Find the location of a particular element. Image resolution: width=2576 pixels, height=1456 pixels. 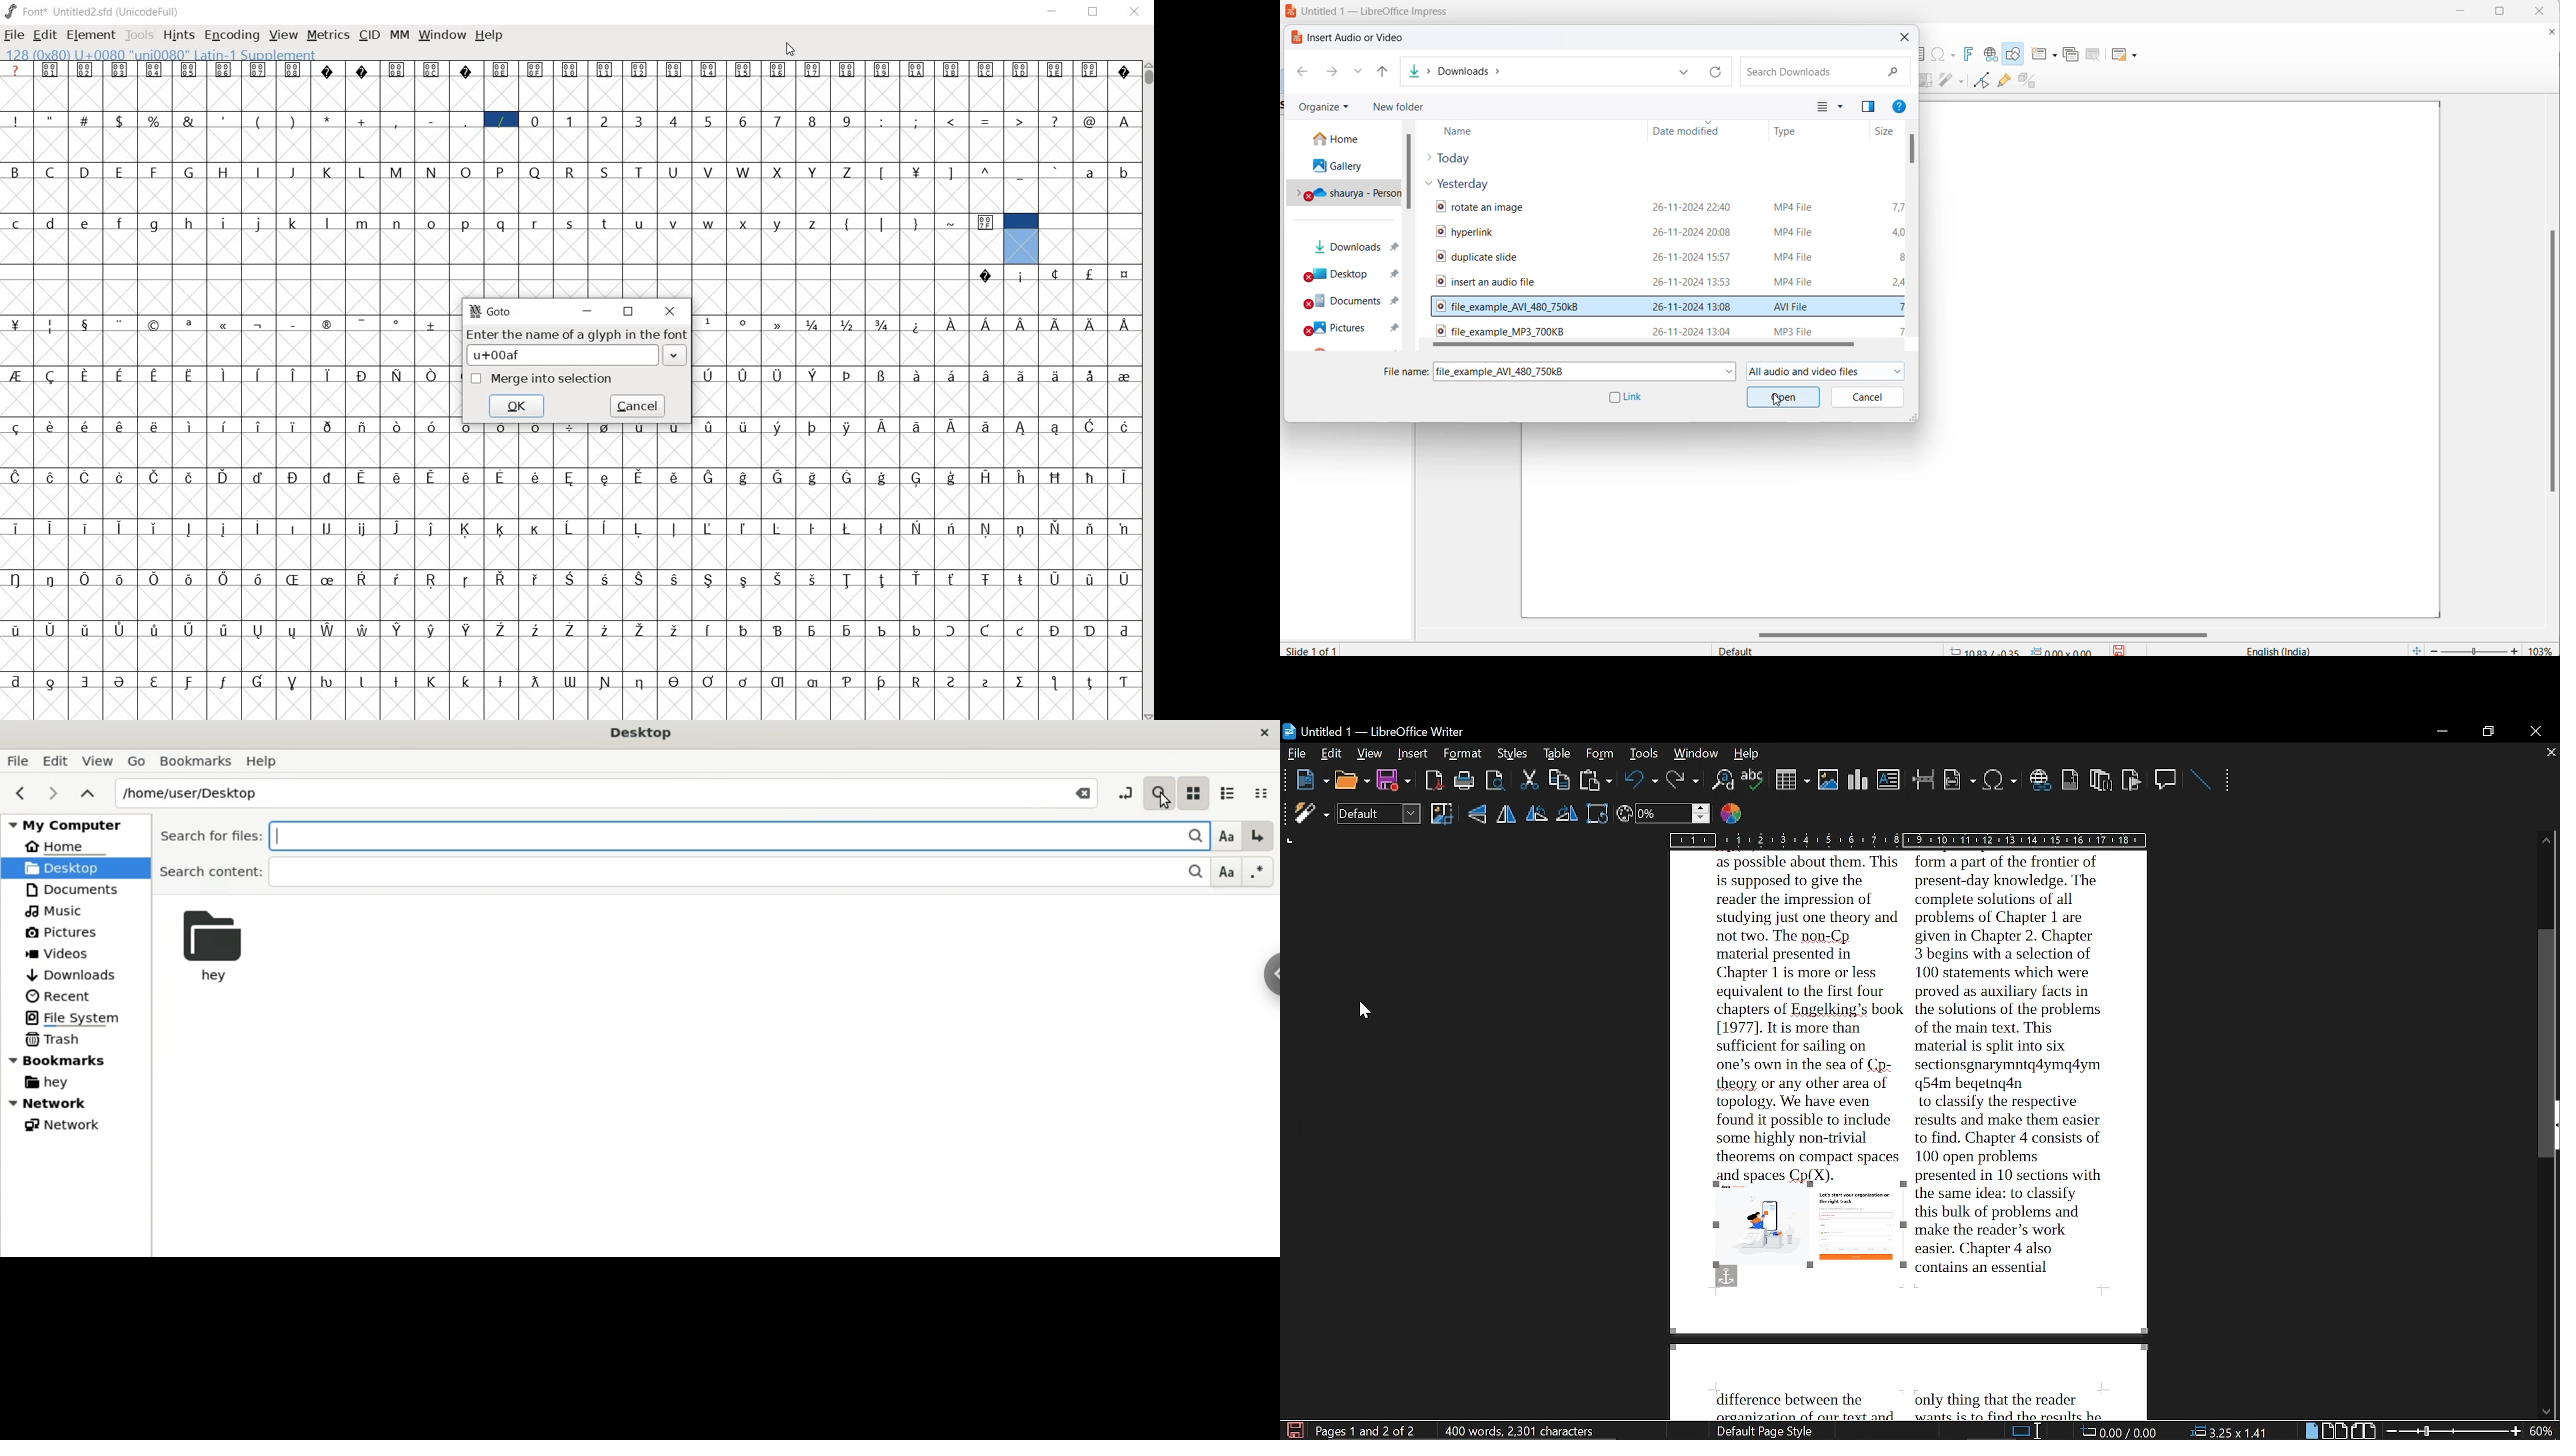

slide master type is located at coordinates (1831, 649).